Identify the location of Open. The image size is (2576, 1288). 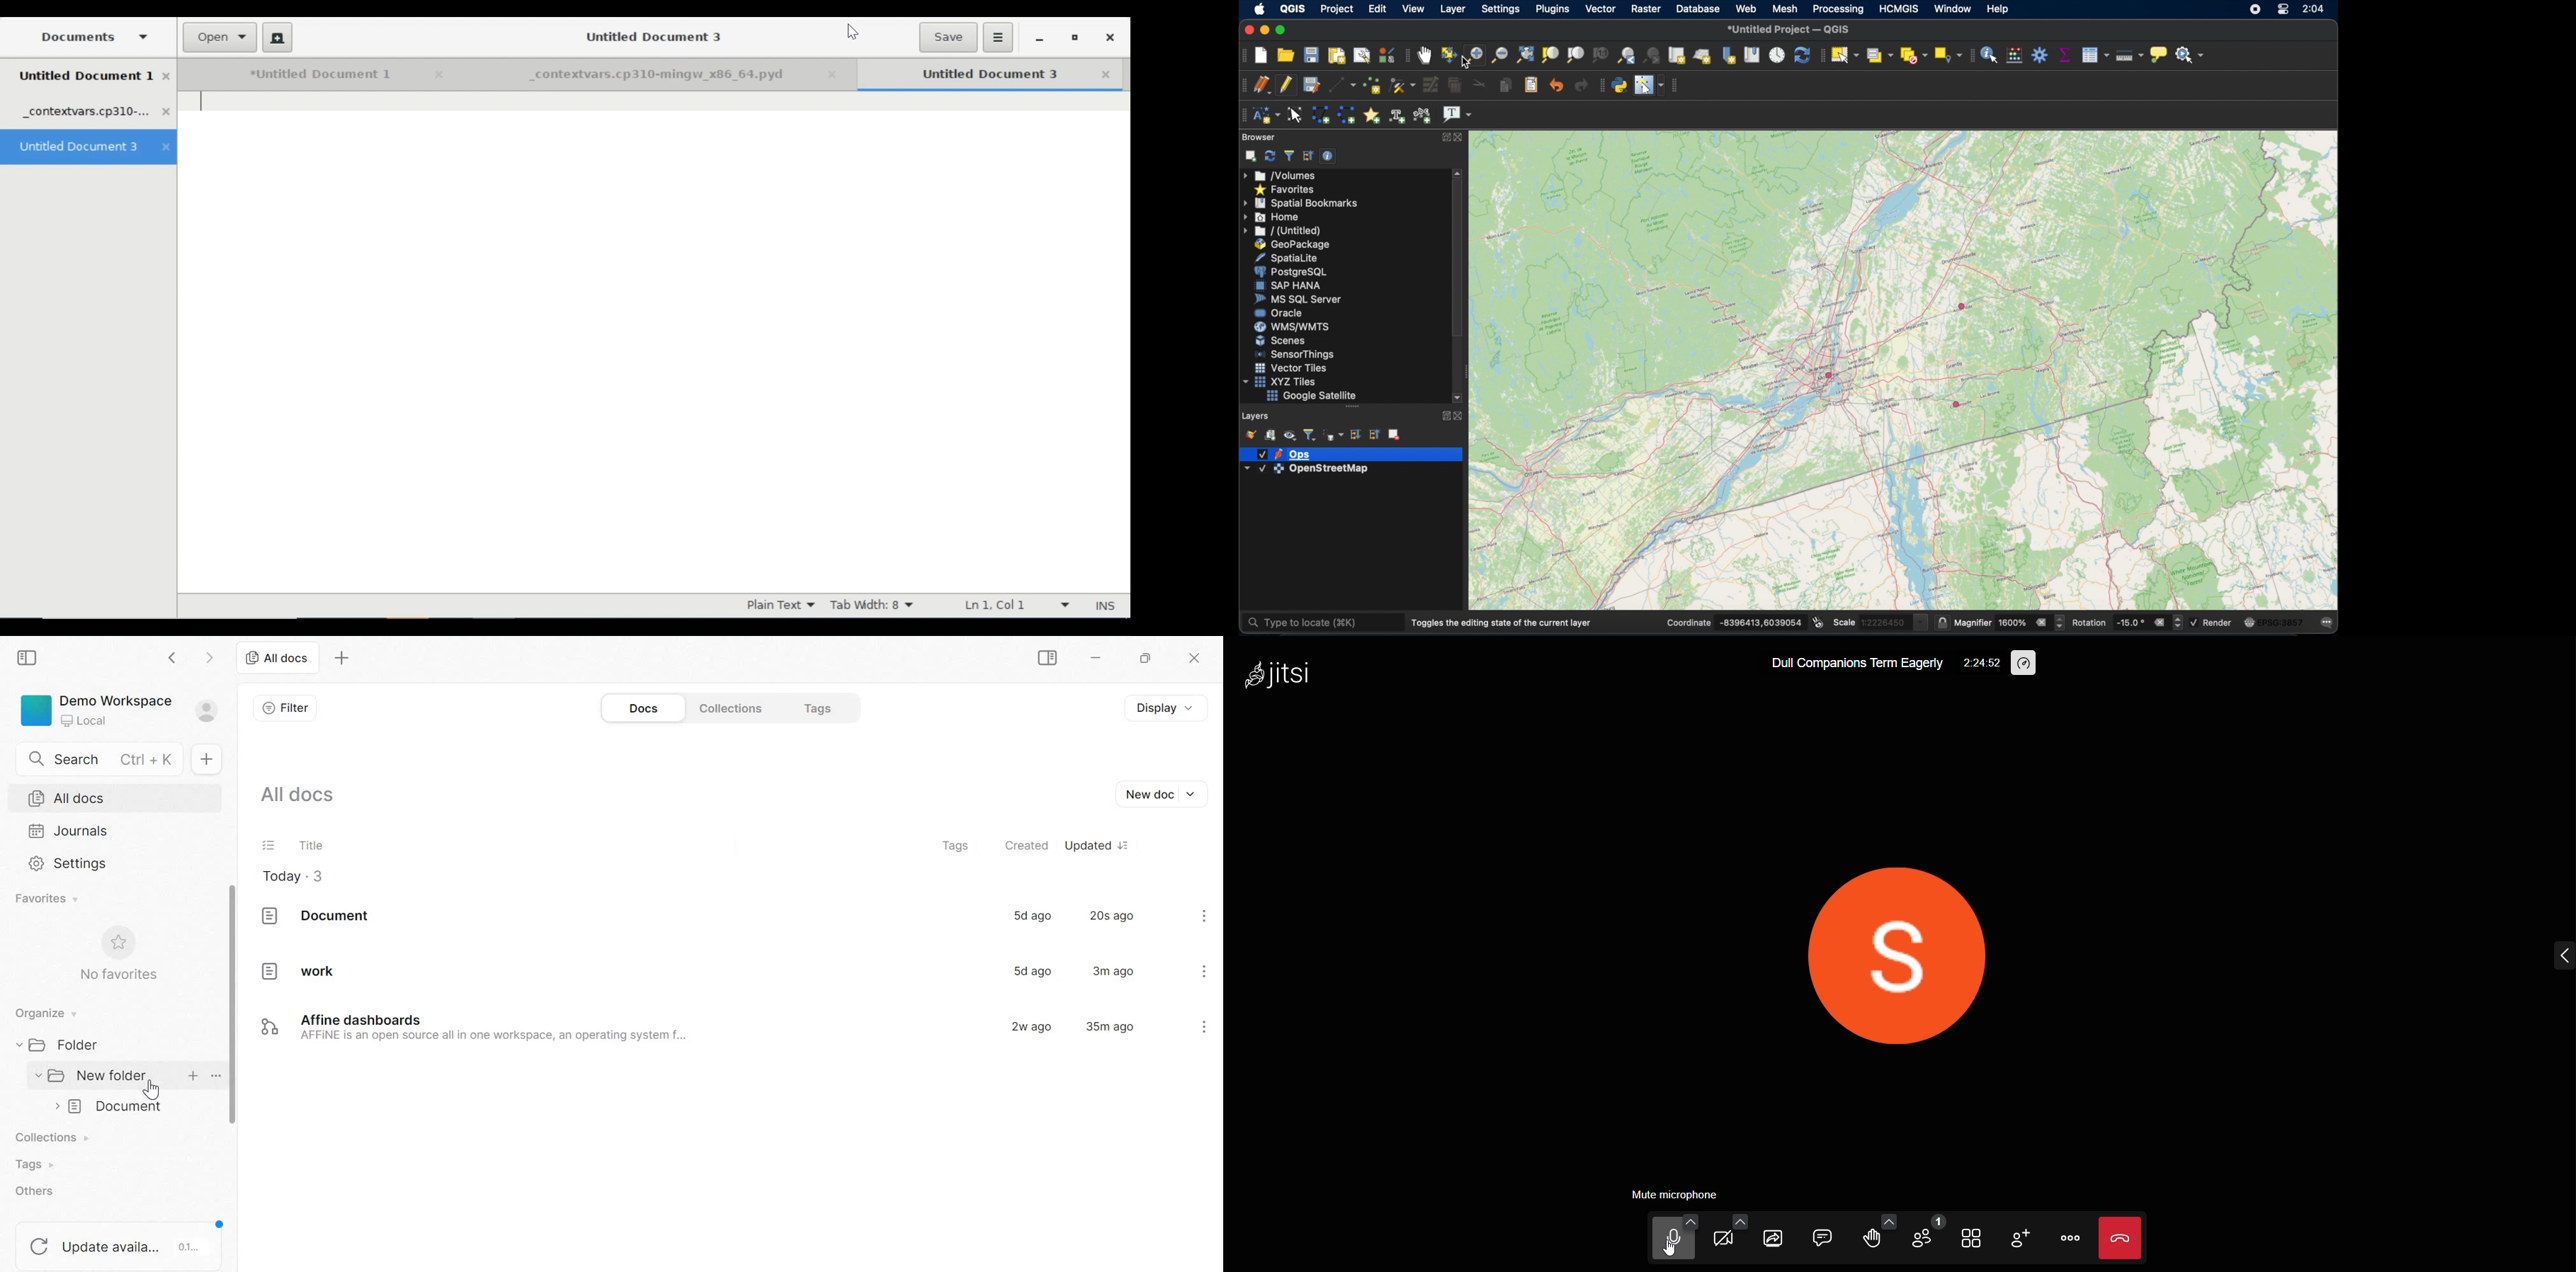
(221, 38).